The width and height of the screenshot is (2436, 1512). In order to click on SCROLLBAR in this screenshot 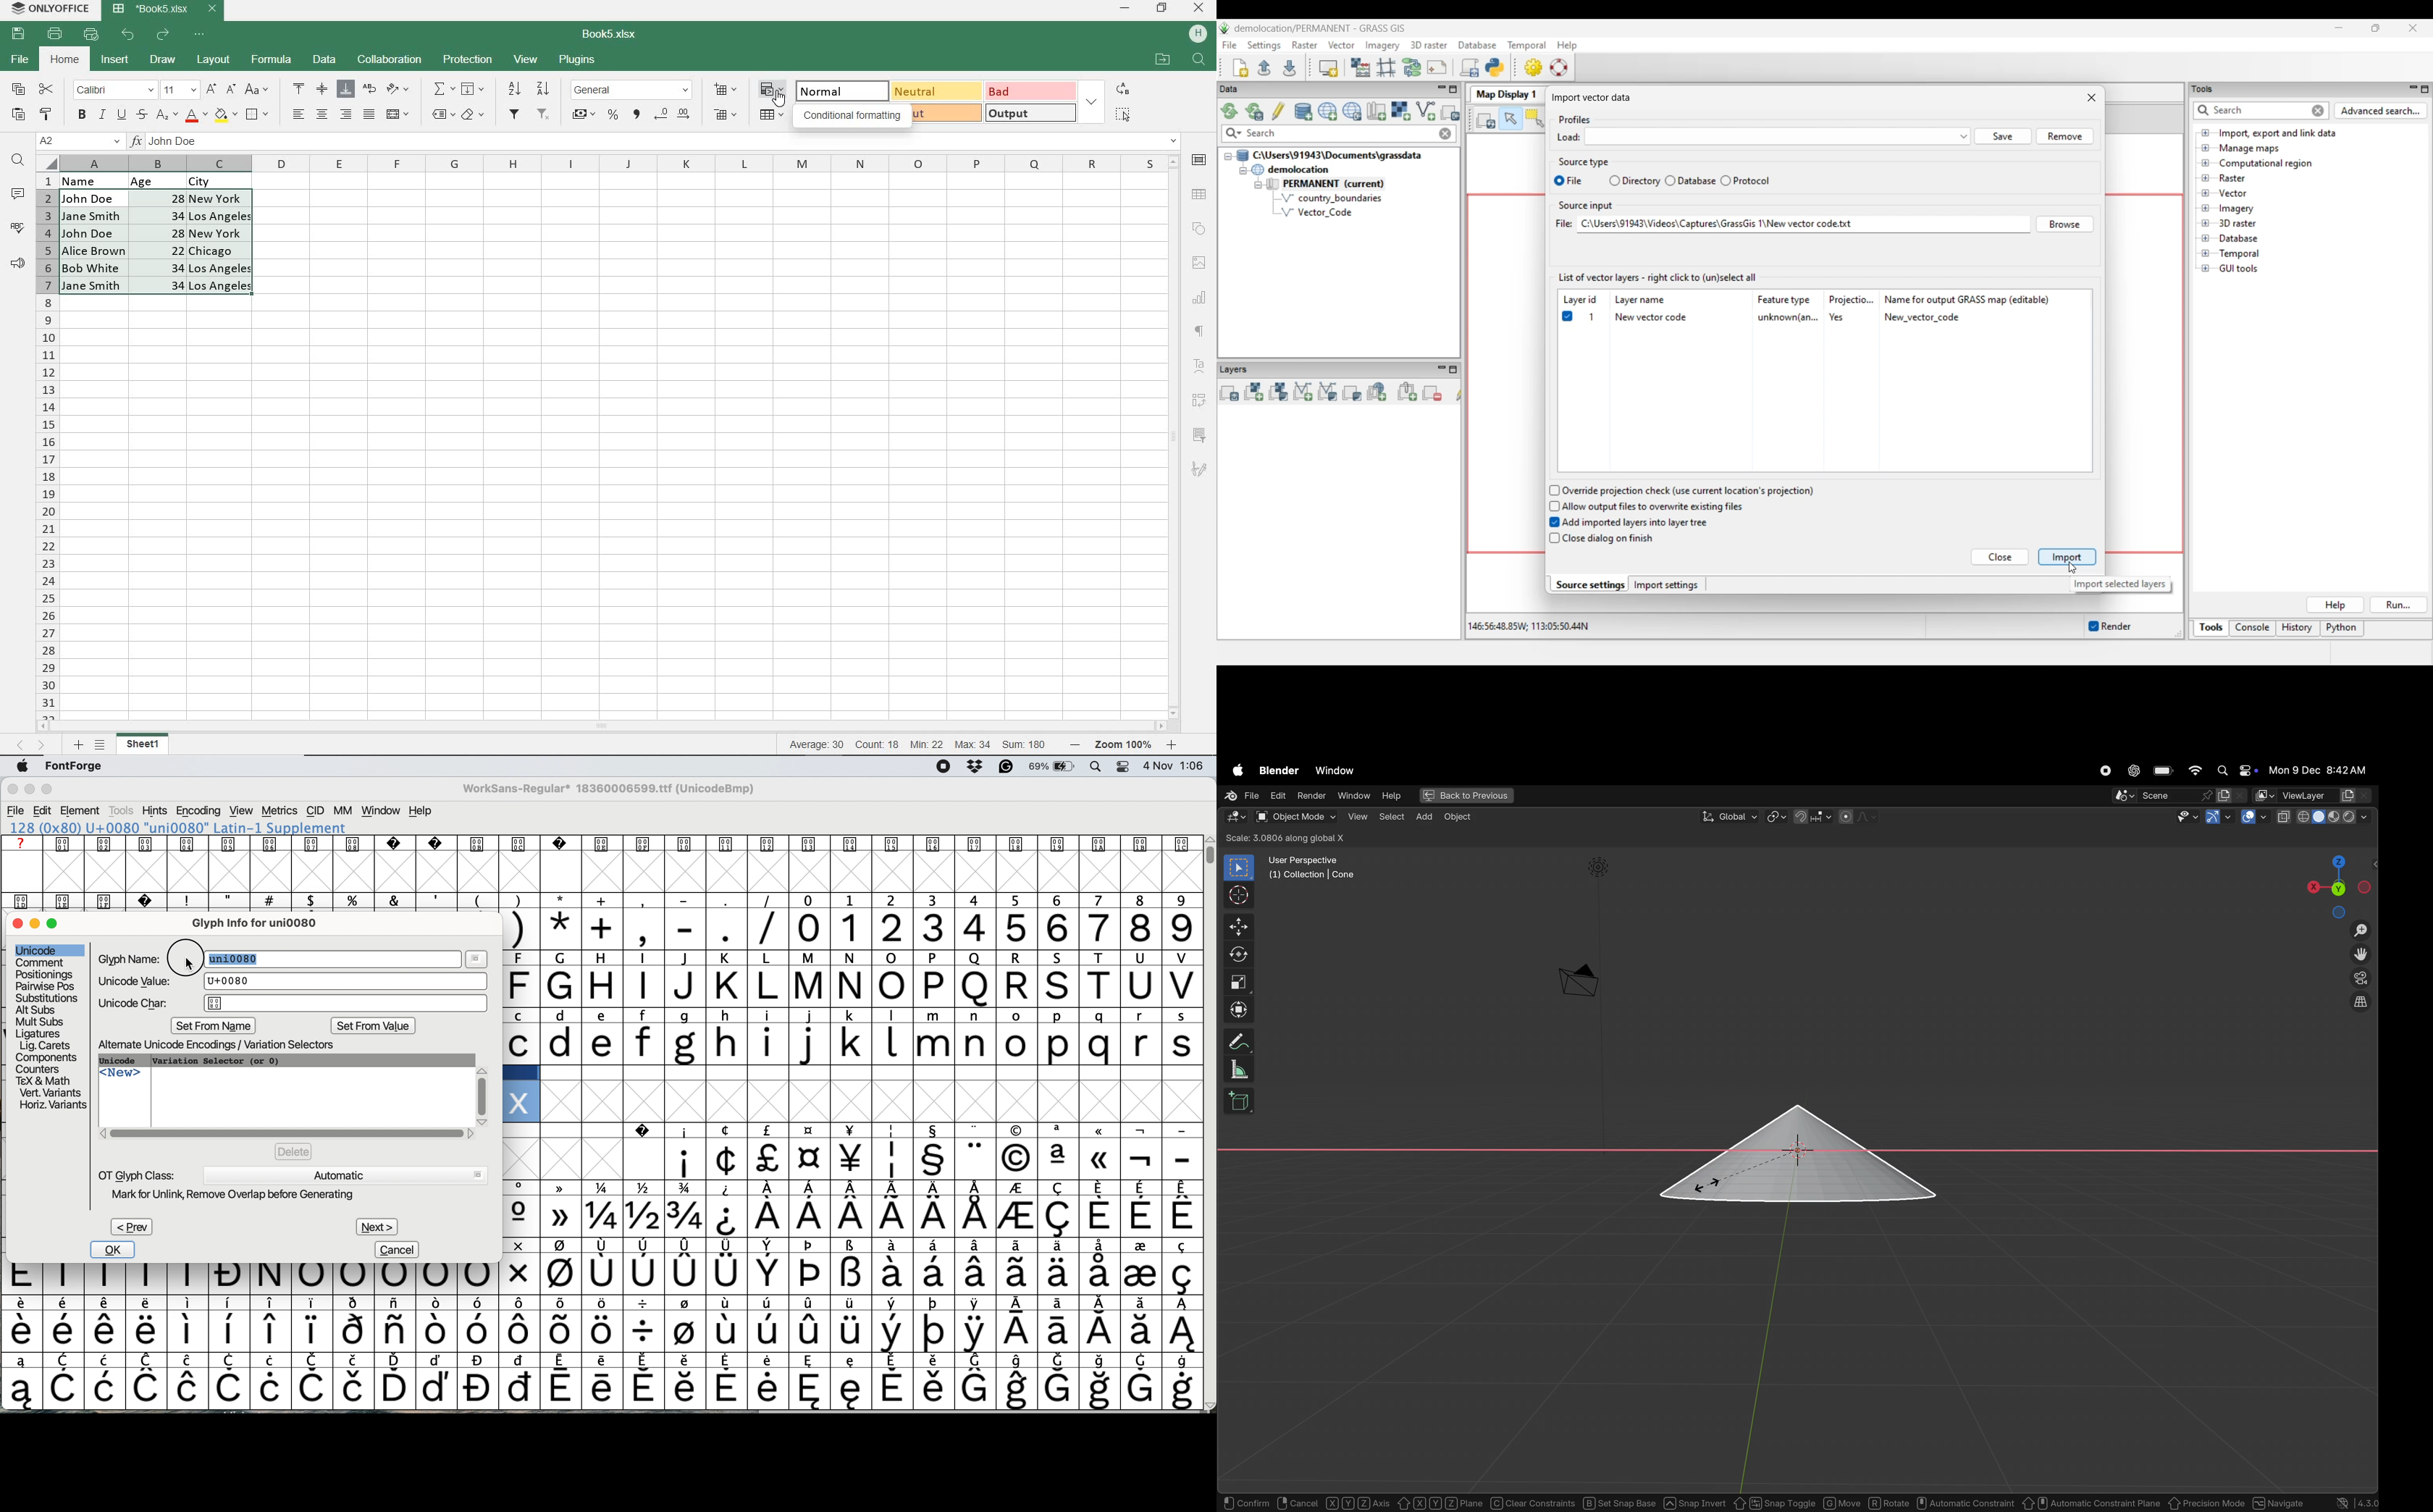, I will do `click(606, 727)`.